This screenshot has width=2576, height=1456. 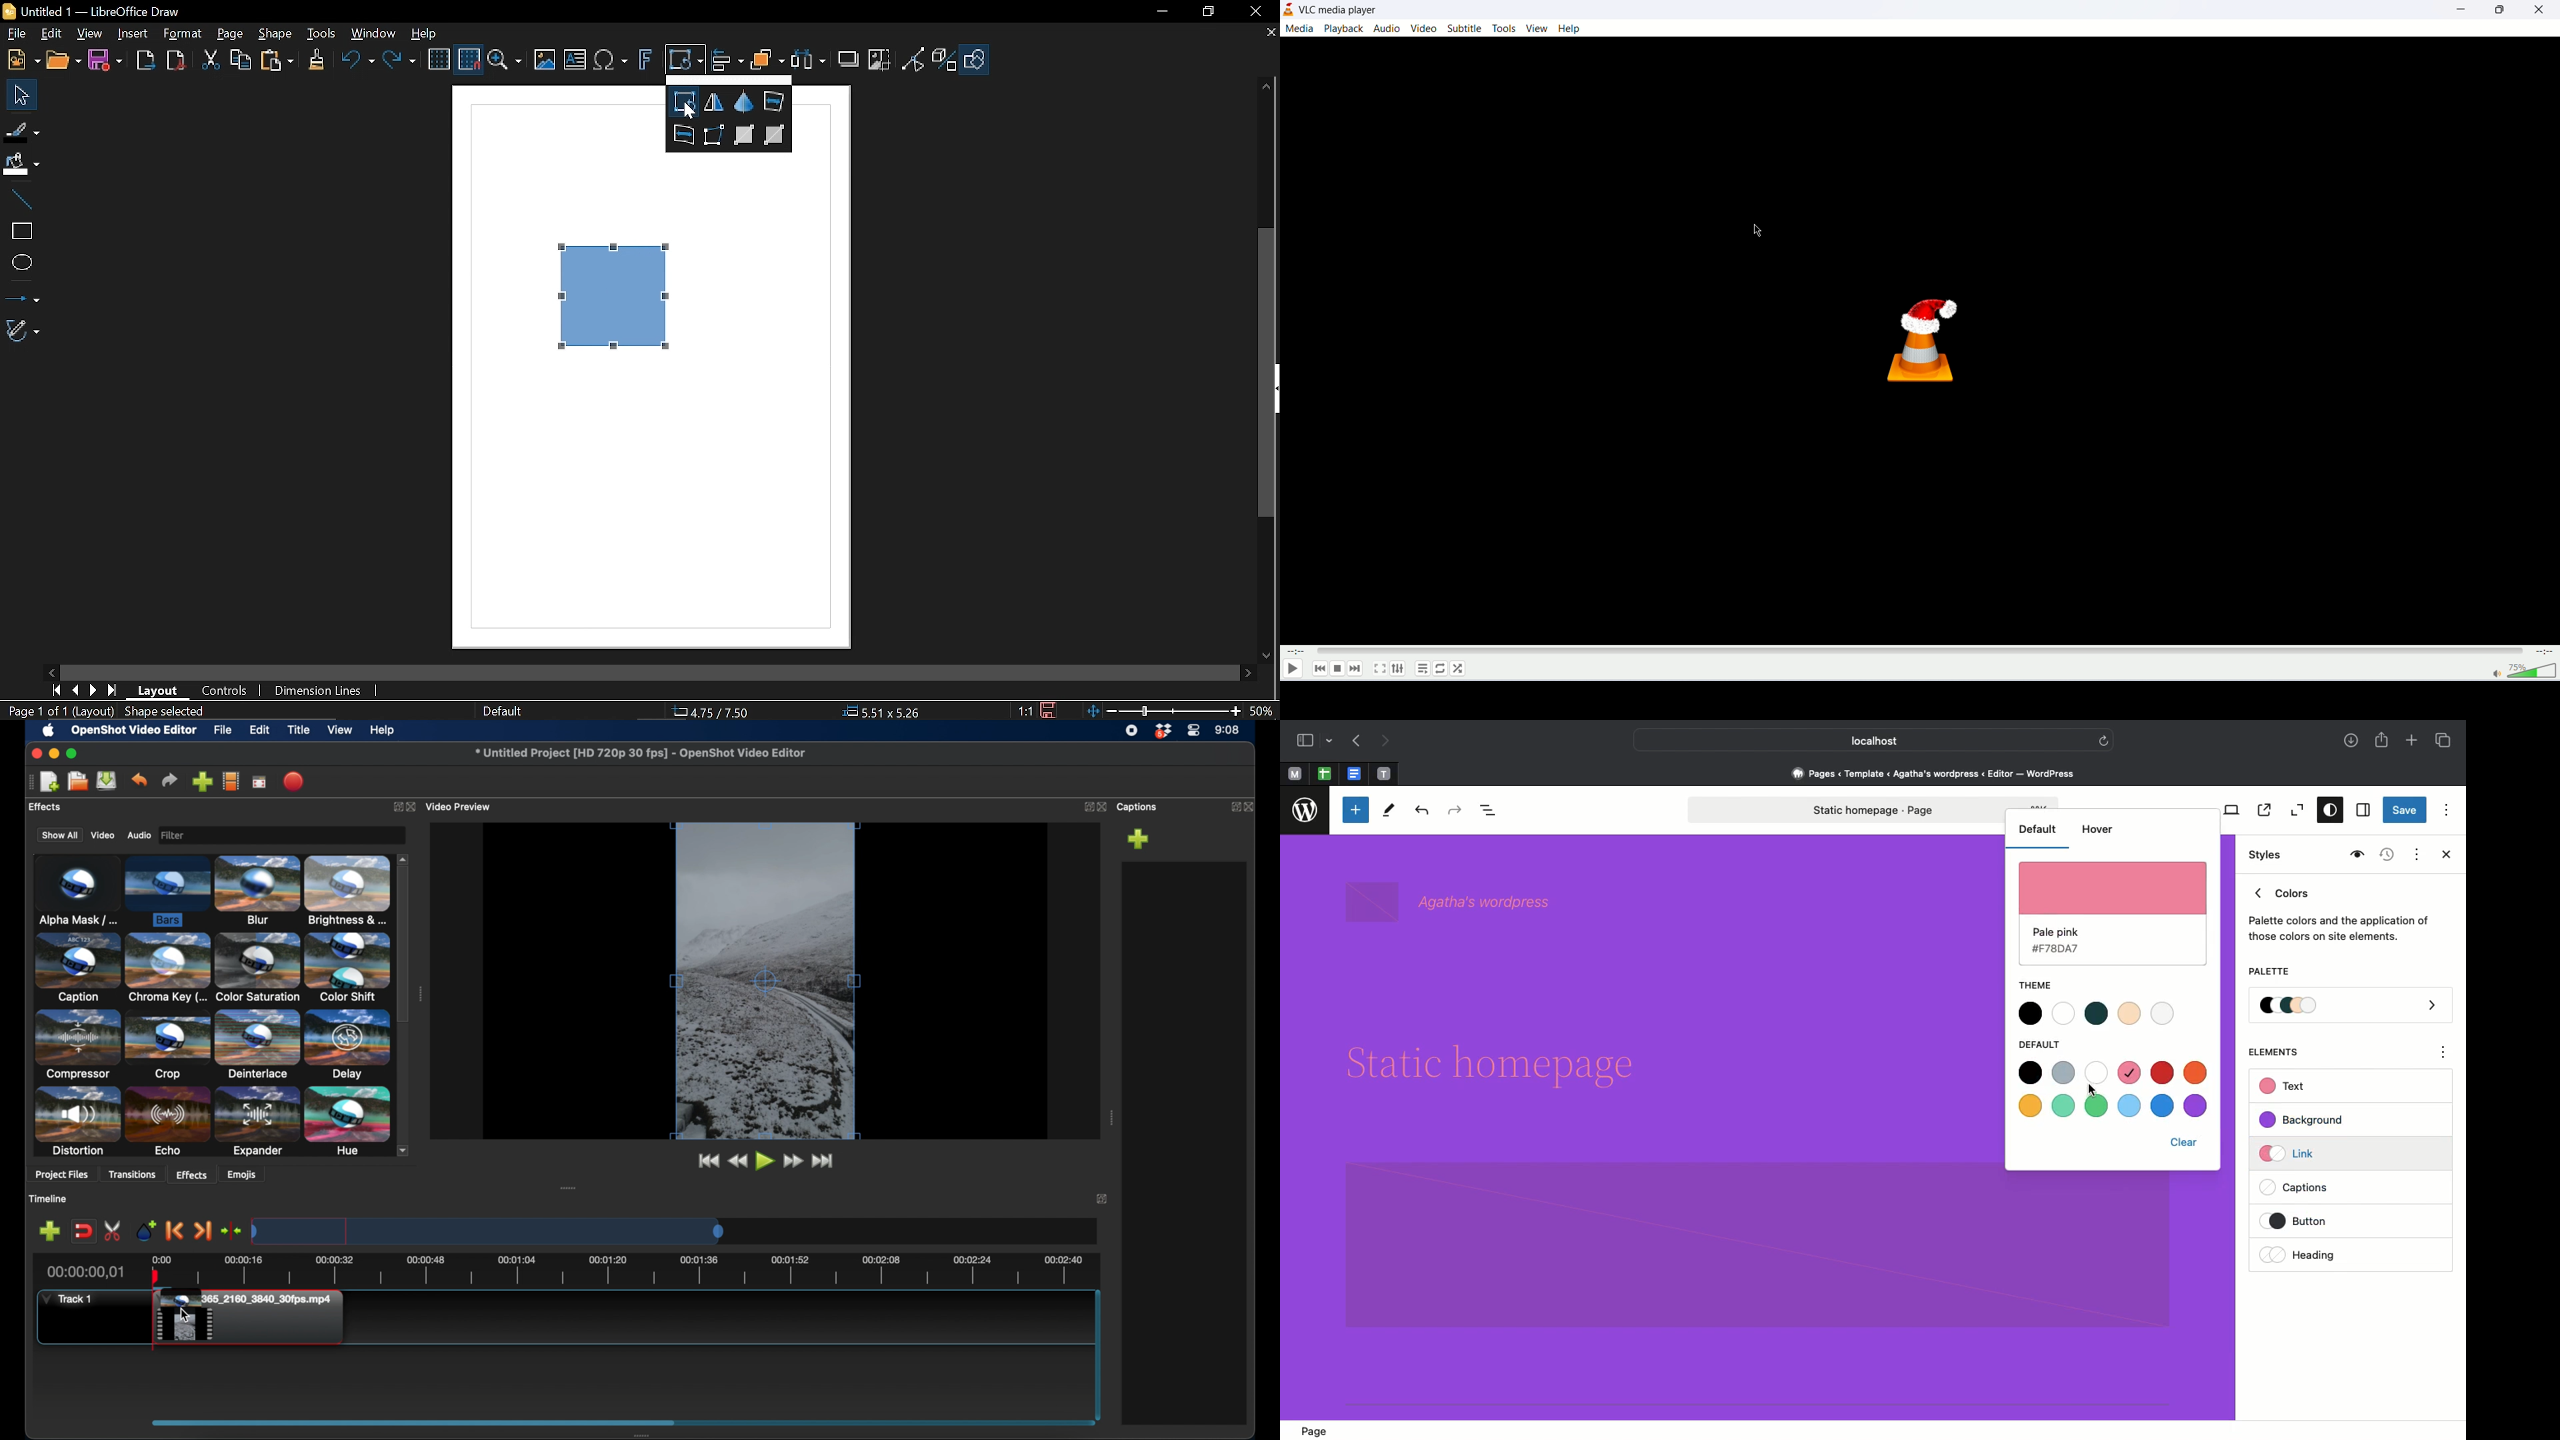 What do you see at coordinates (737, 1161) in the screenshot?
I see `rewind` at bounding box center [737, 1161].